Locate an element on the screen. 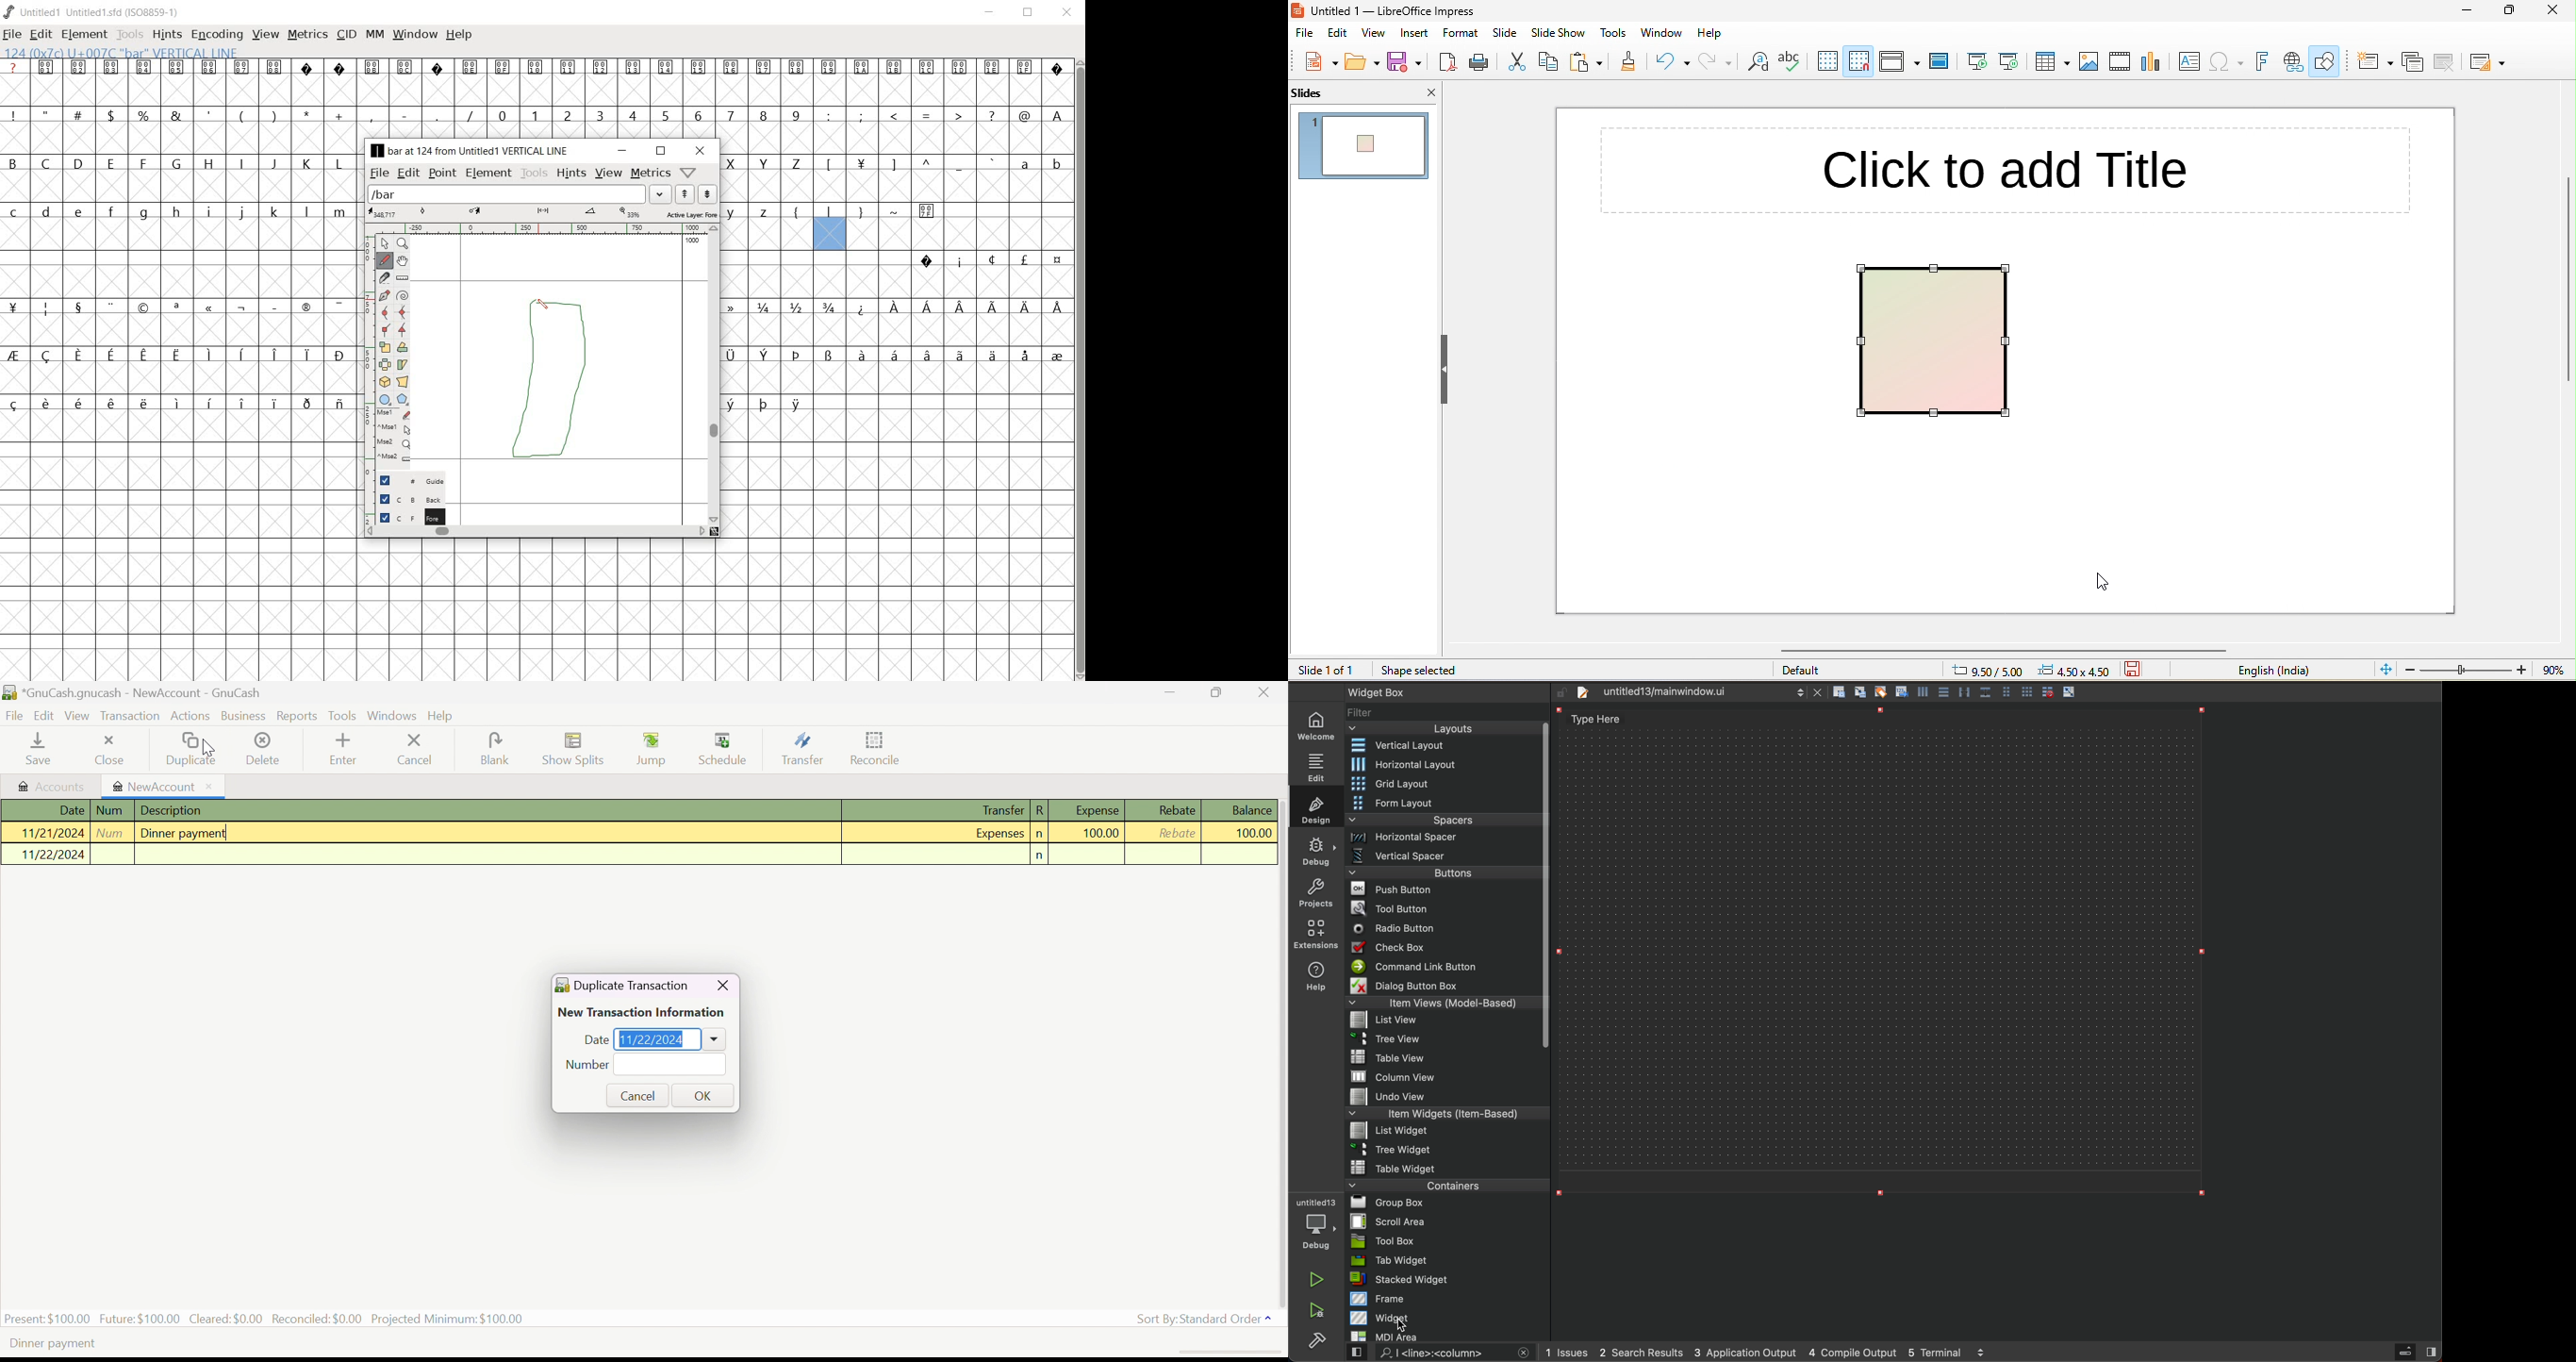  edit is located at coordinates (1318, 765).